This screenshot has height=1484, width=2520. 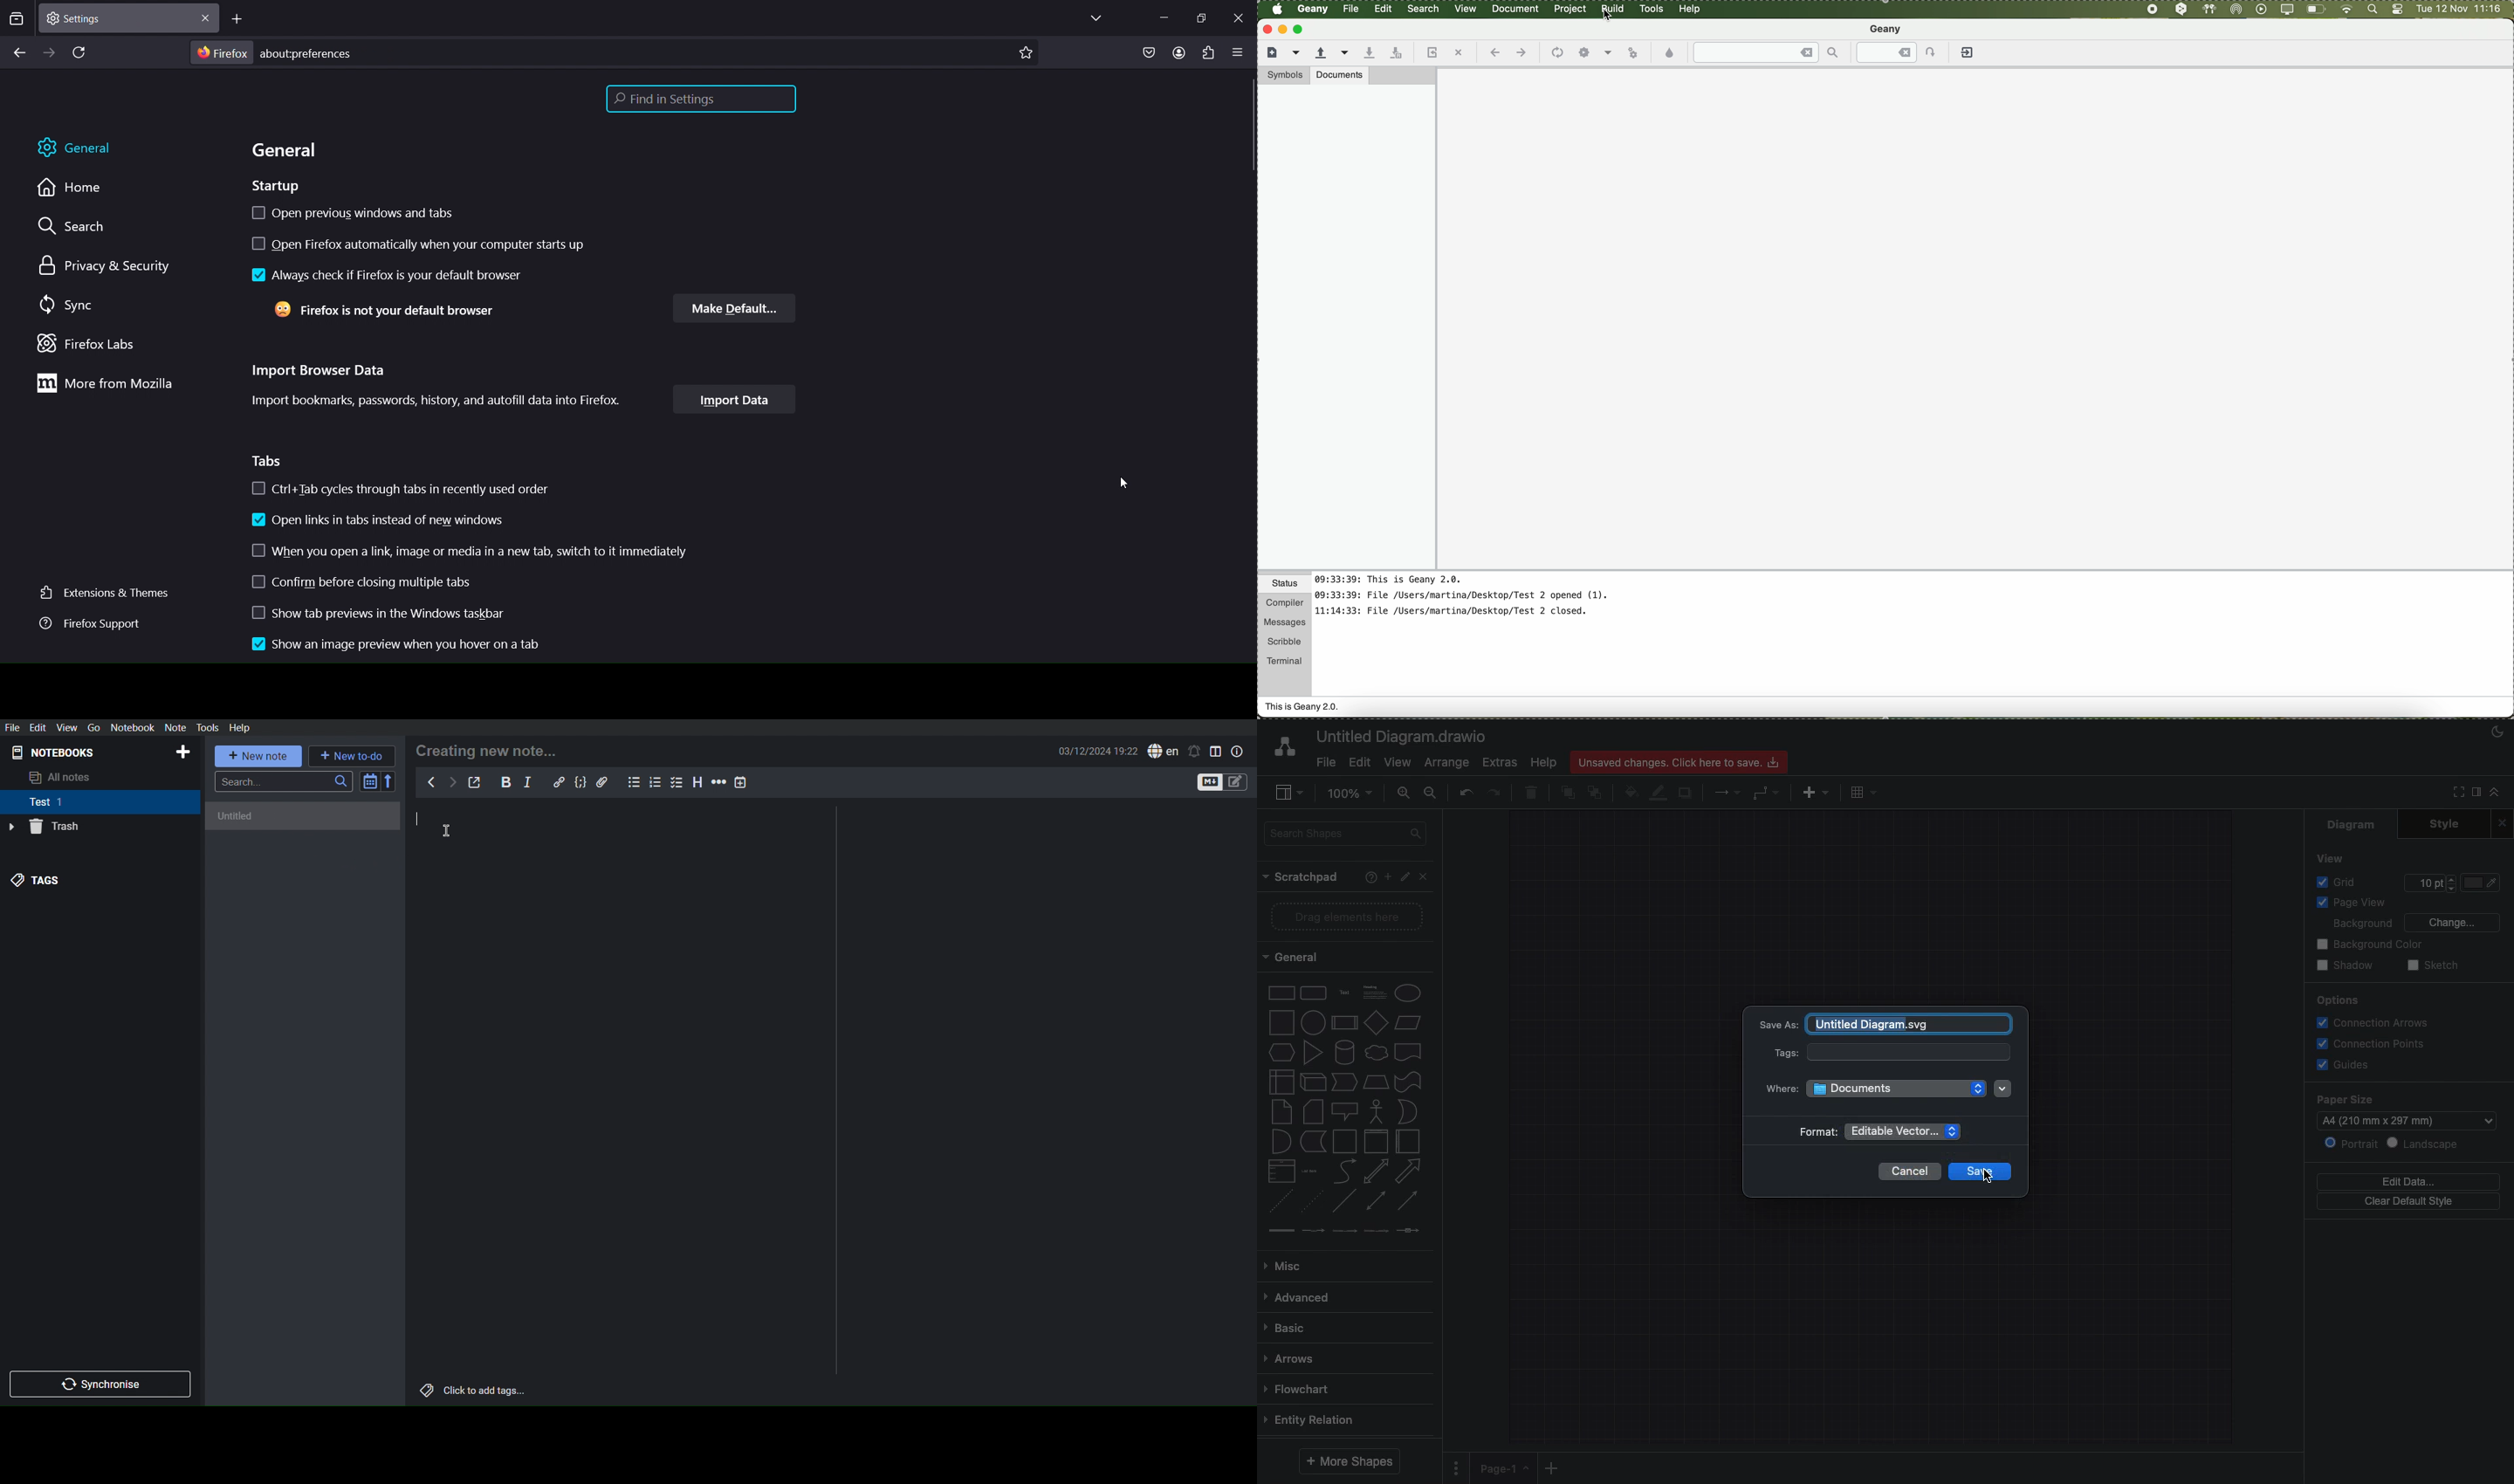 I want to click on Edit externally, so click(x=474, y=782).